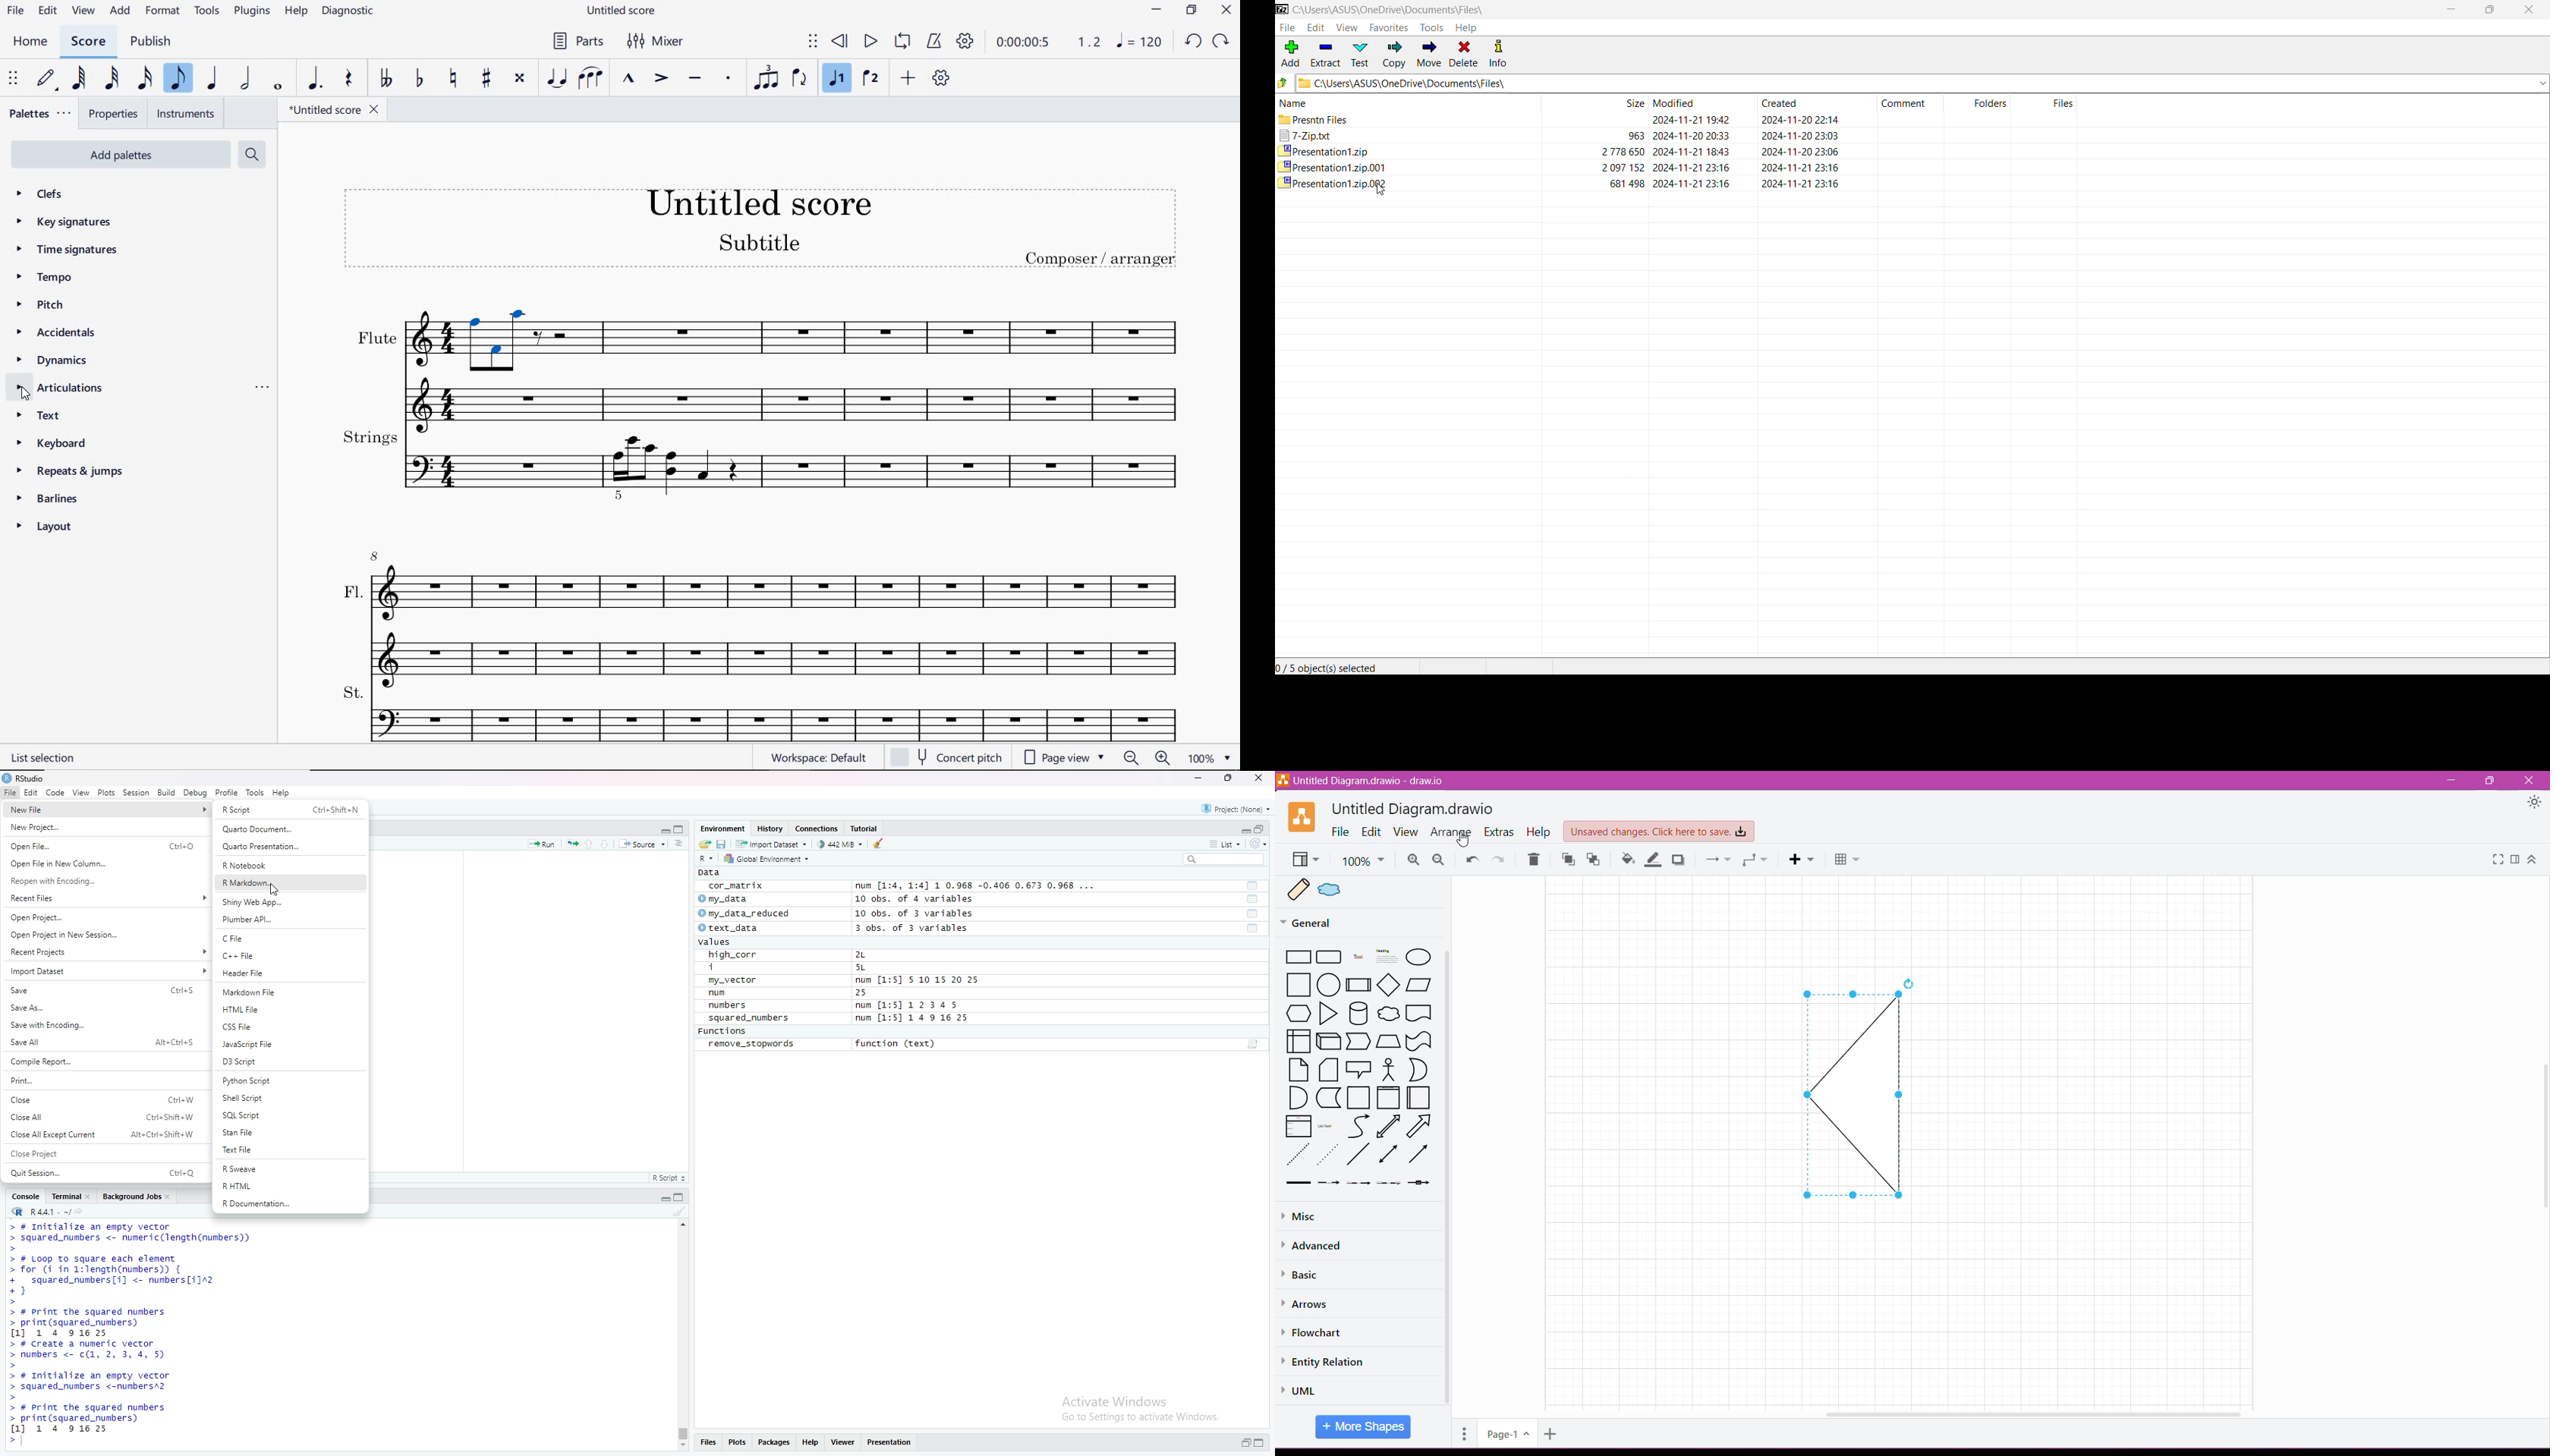 The image size is (2576, 1456). I want to click on Terminal, so click(64, 1198).